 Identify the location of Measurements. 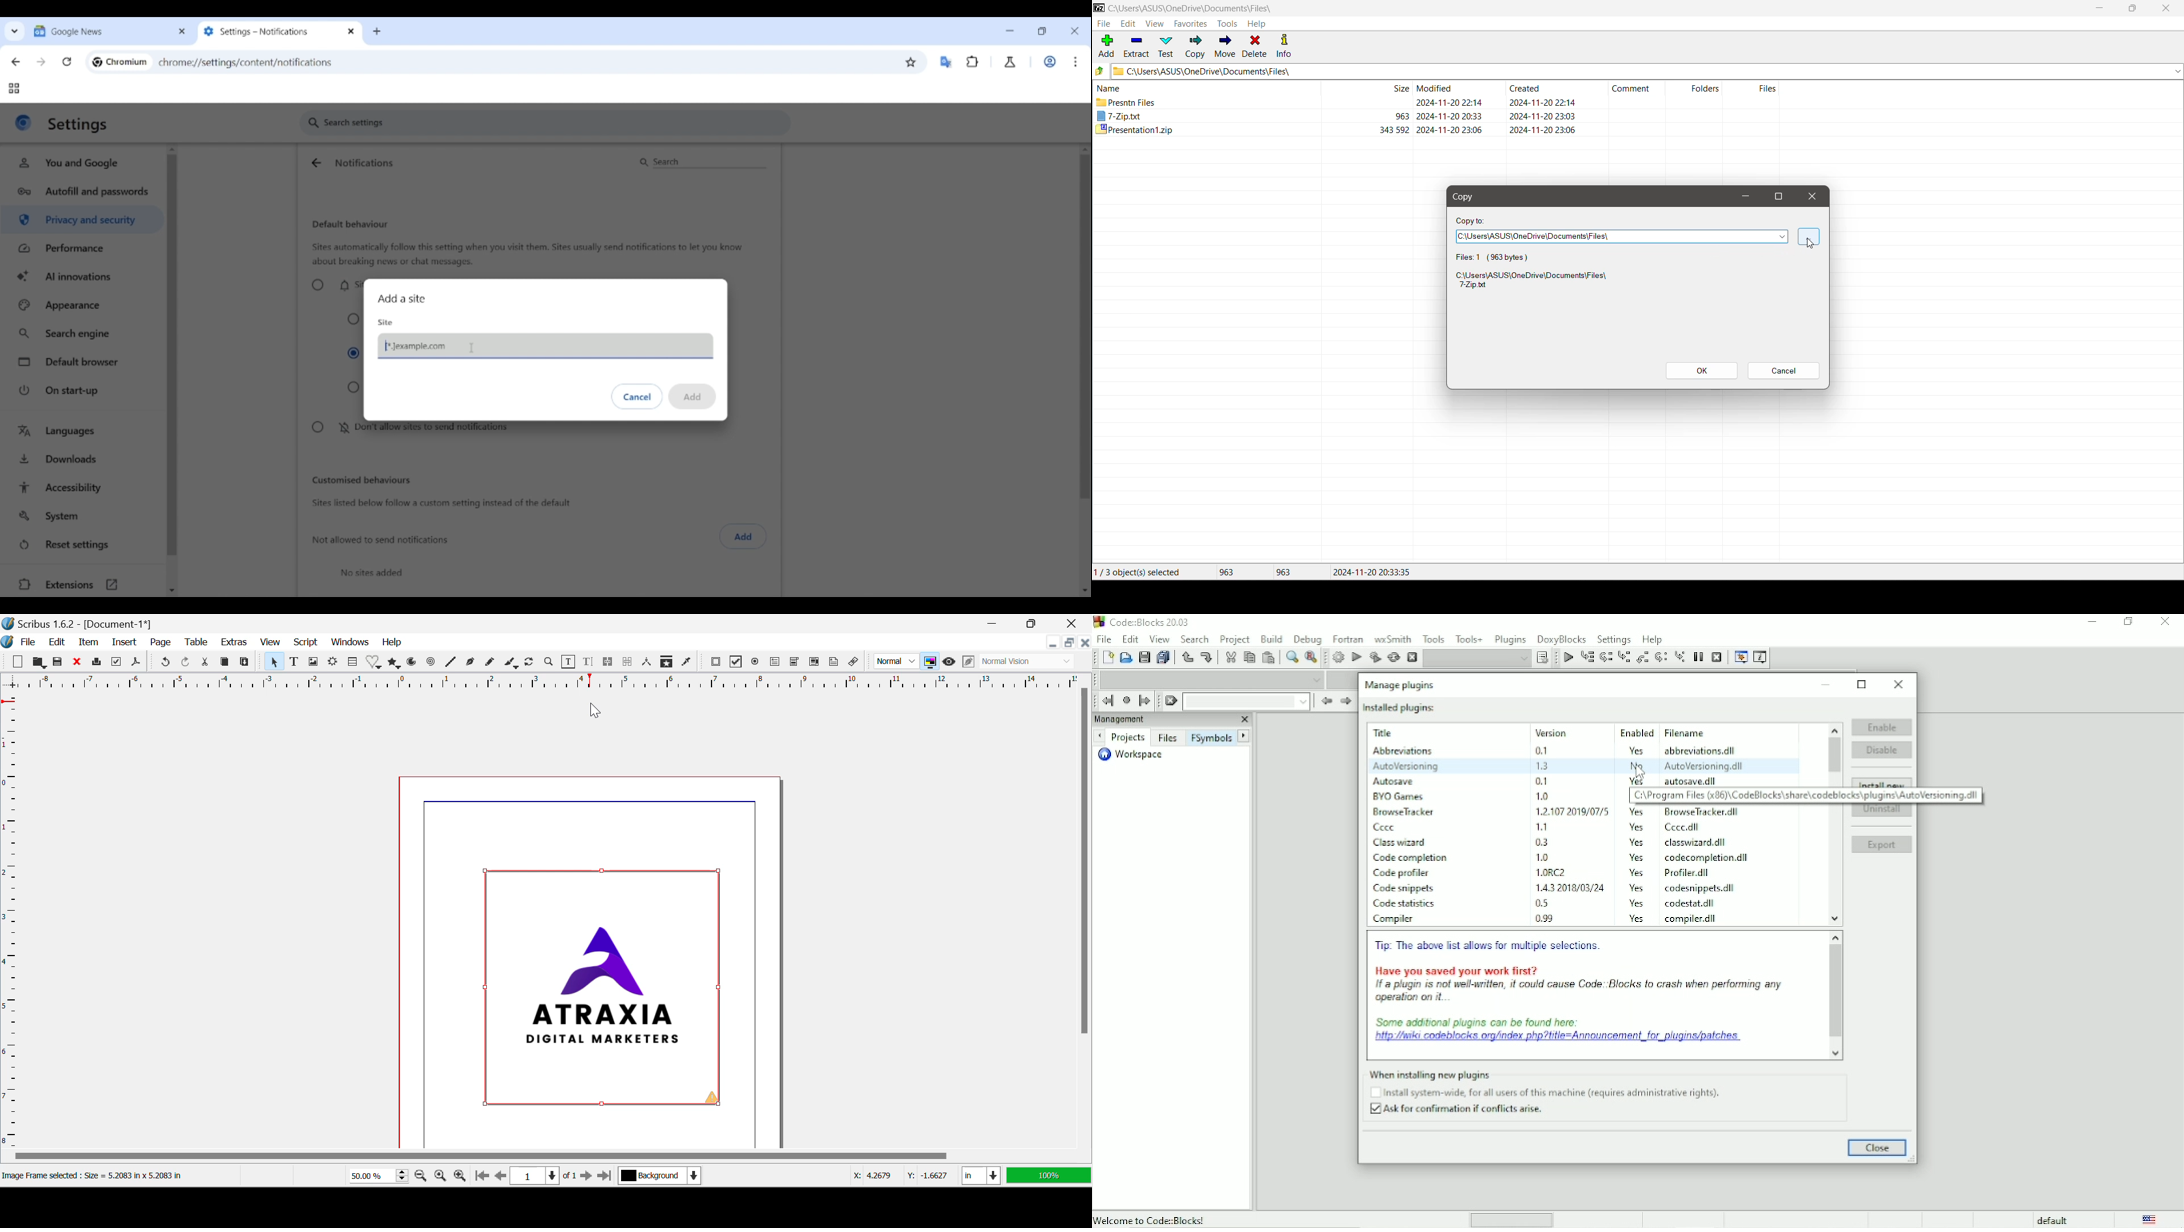
(648, 663).